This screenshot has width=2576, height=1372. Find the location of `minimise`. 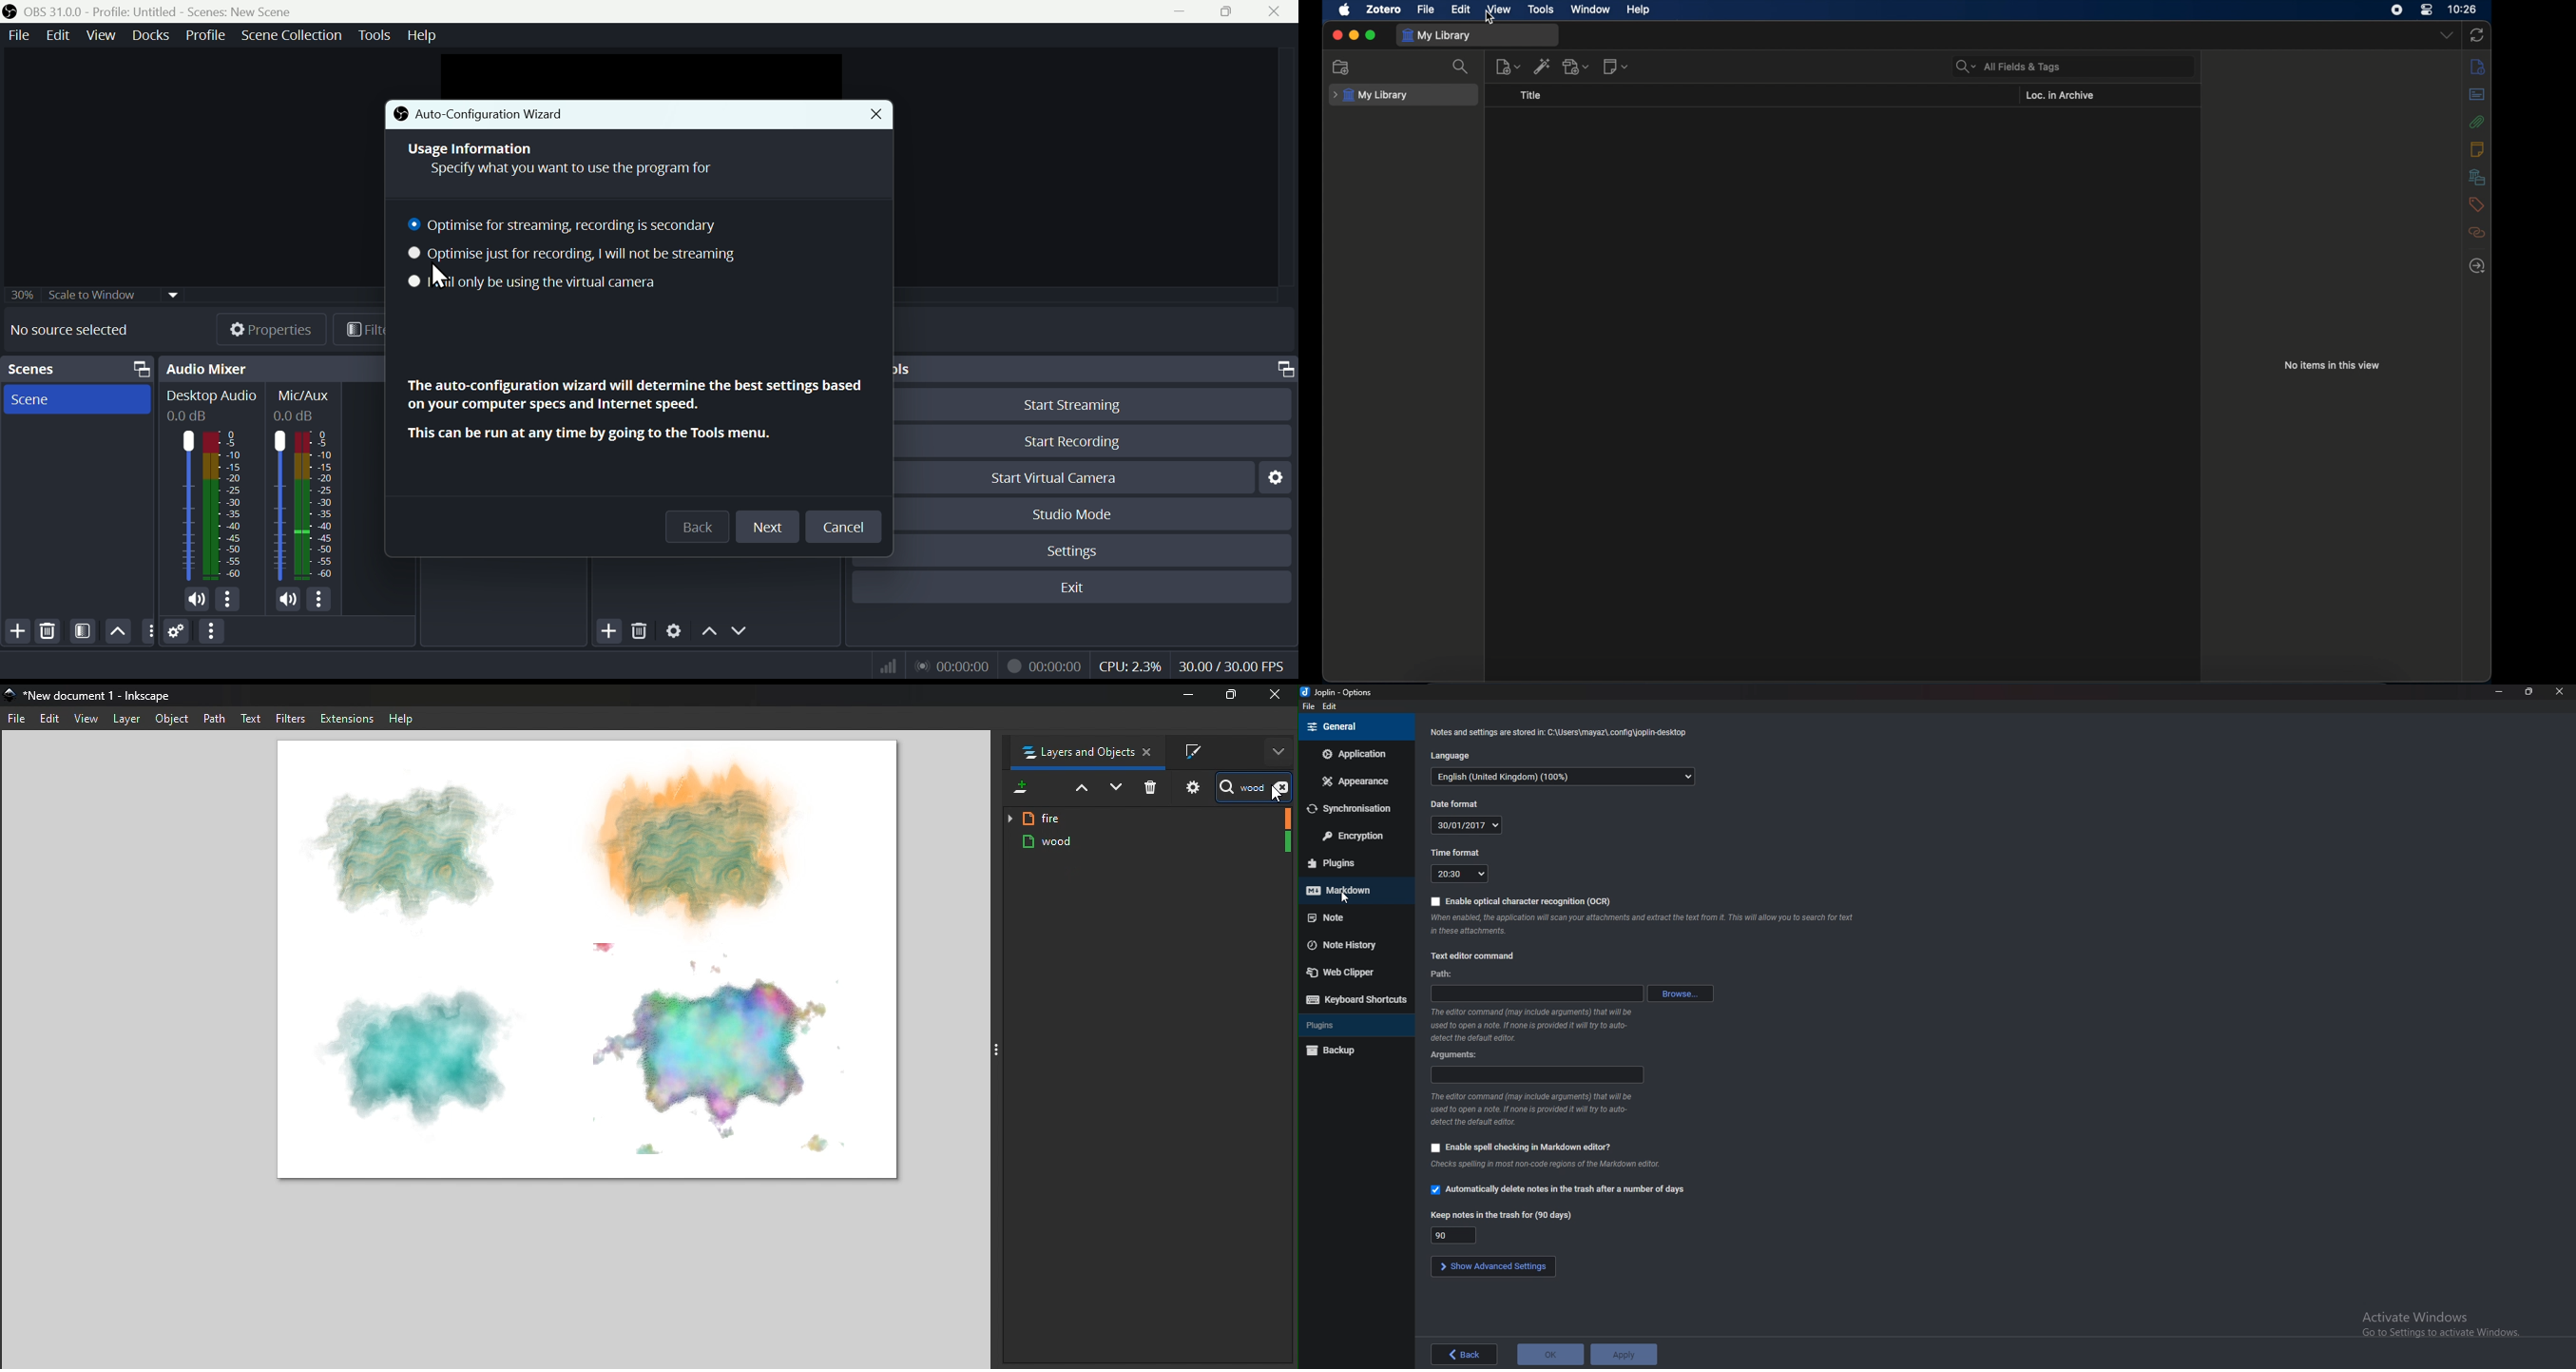

minimise is located at coordinates (1175, 11).